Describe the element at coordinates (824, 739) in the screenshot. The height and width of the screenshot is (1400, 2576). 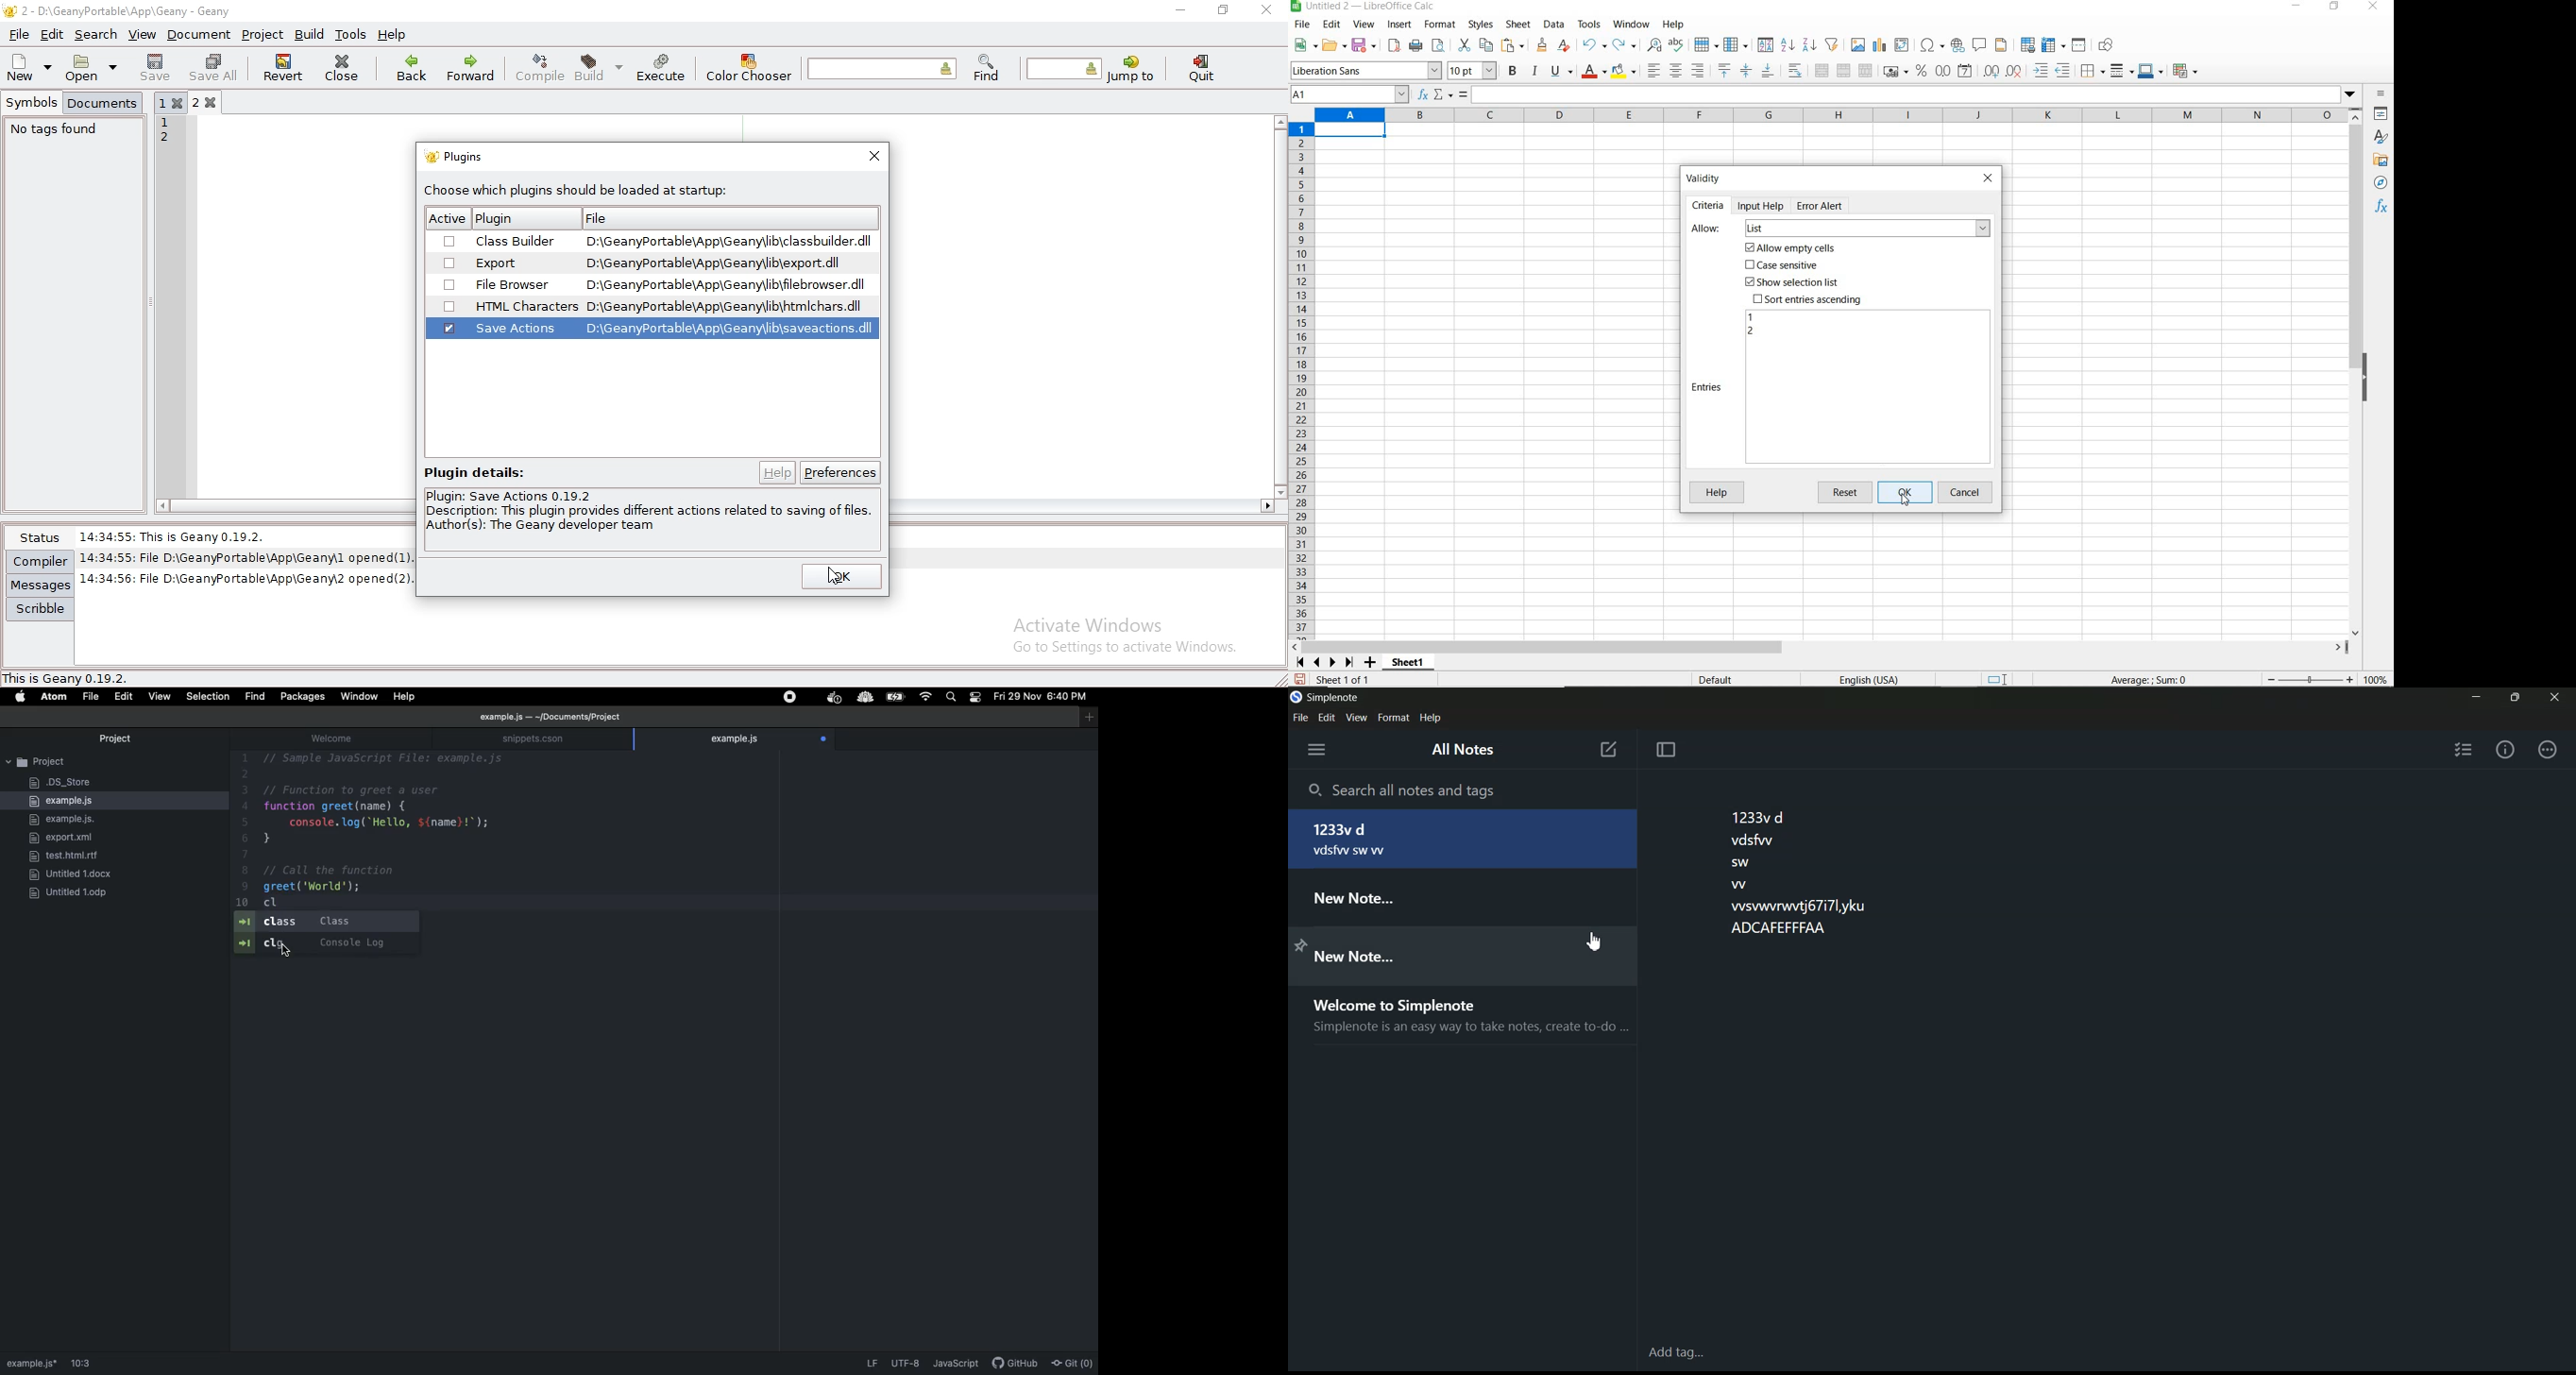
I see `open file tracking` at that location.